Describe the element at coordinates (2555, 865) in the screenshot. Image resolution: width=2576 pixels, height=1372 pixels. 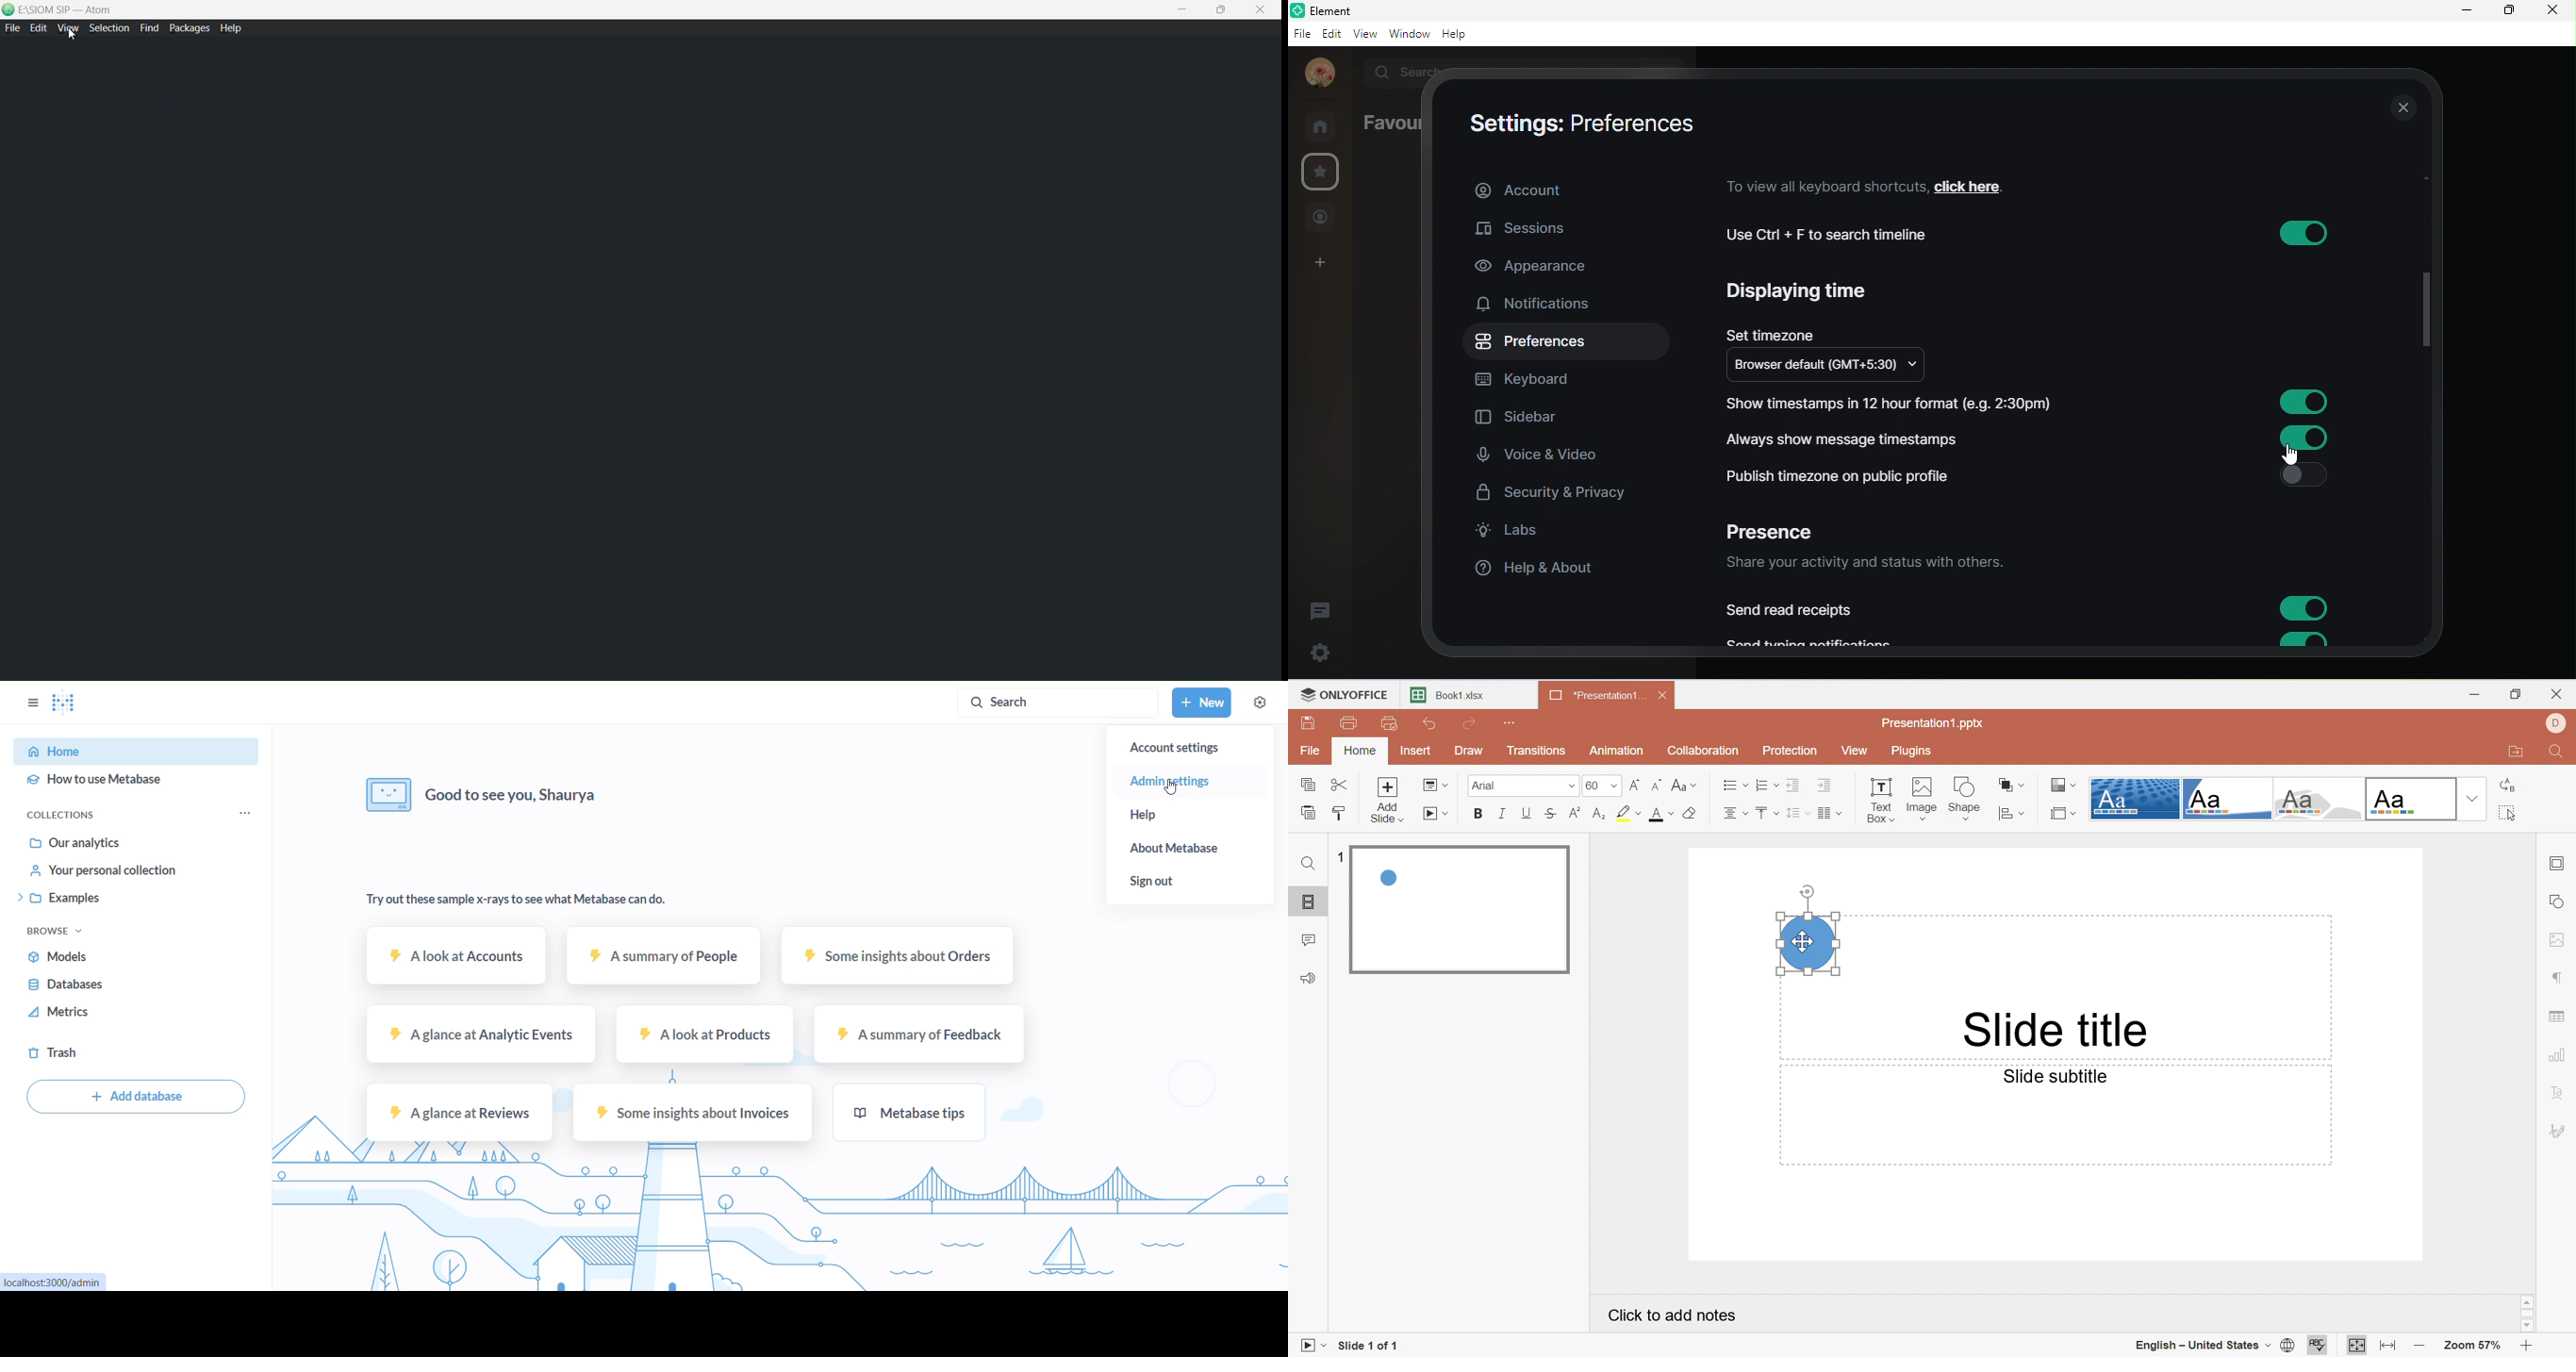
I see `Slide settings` at that location.